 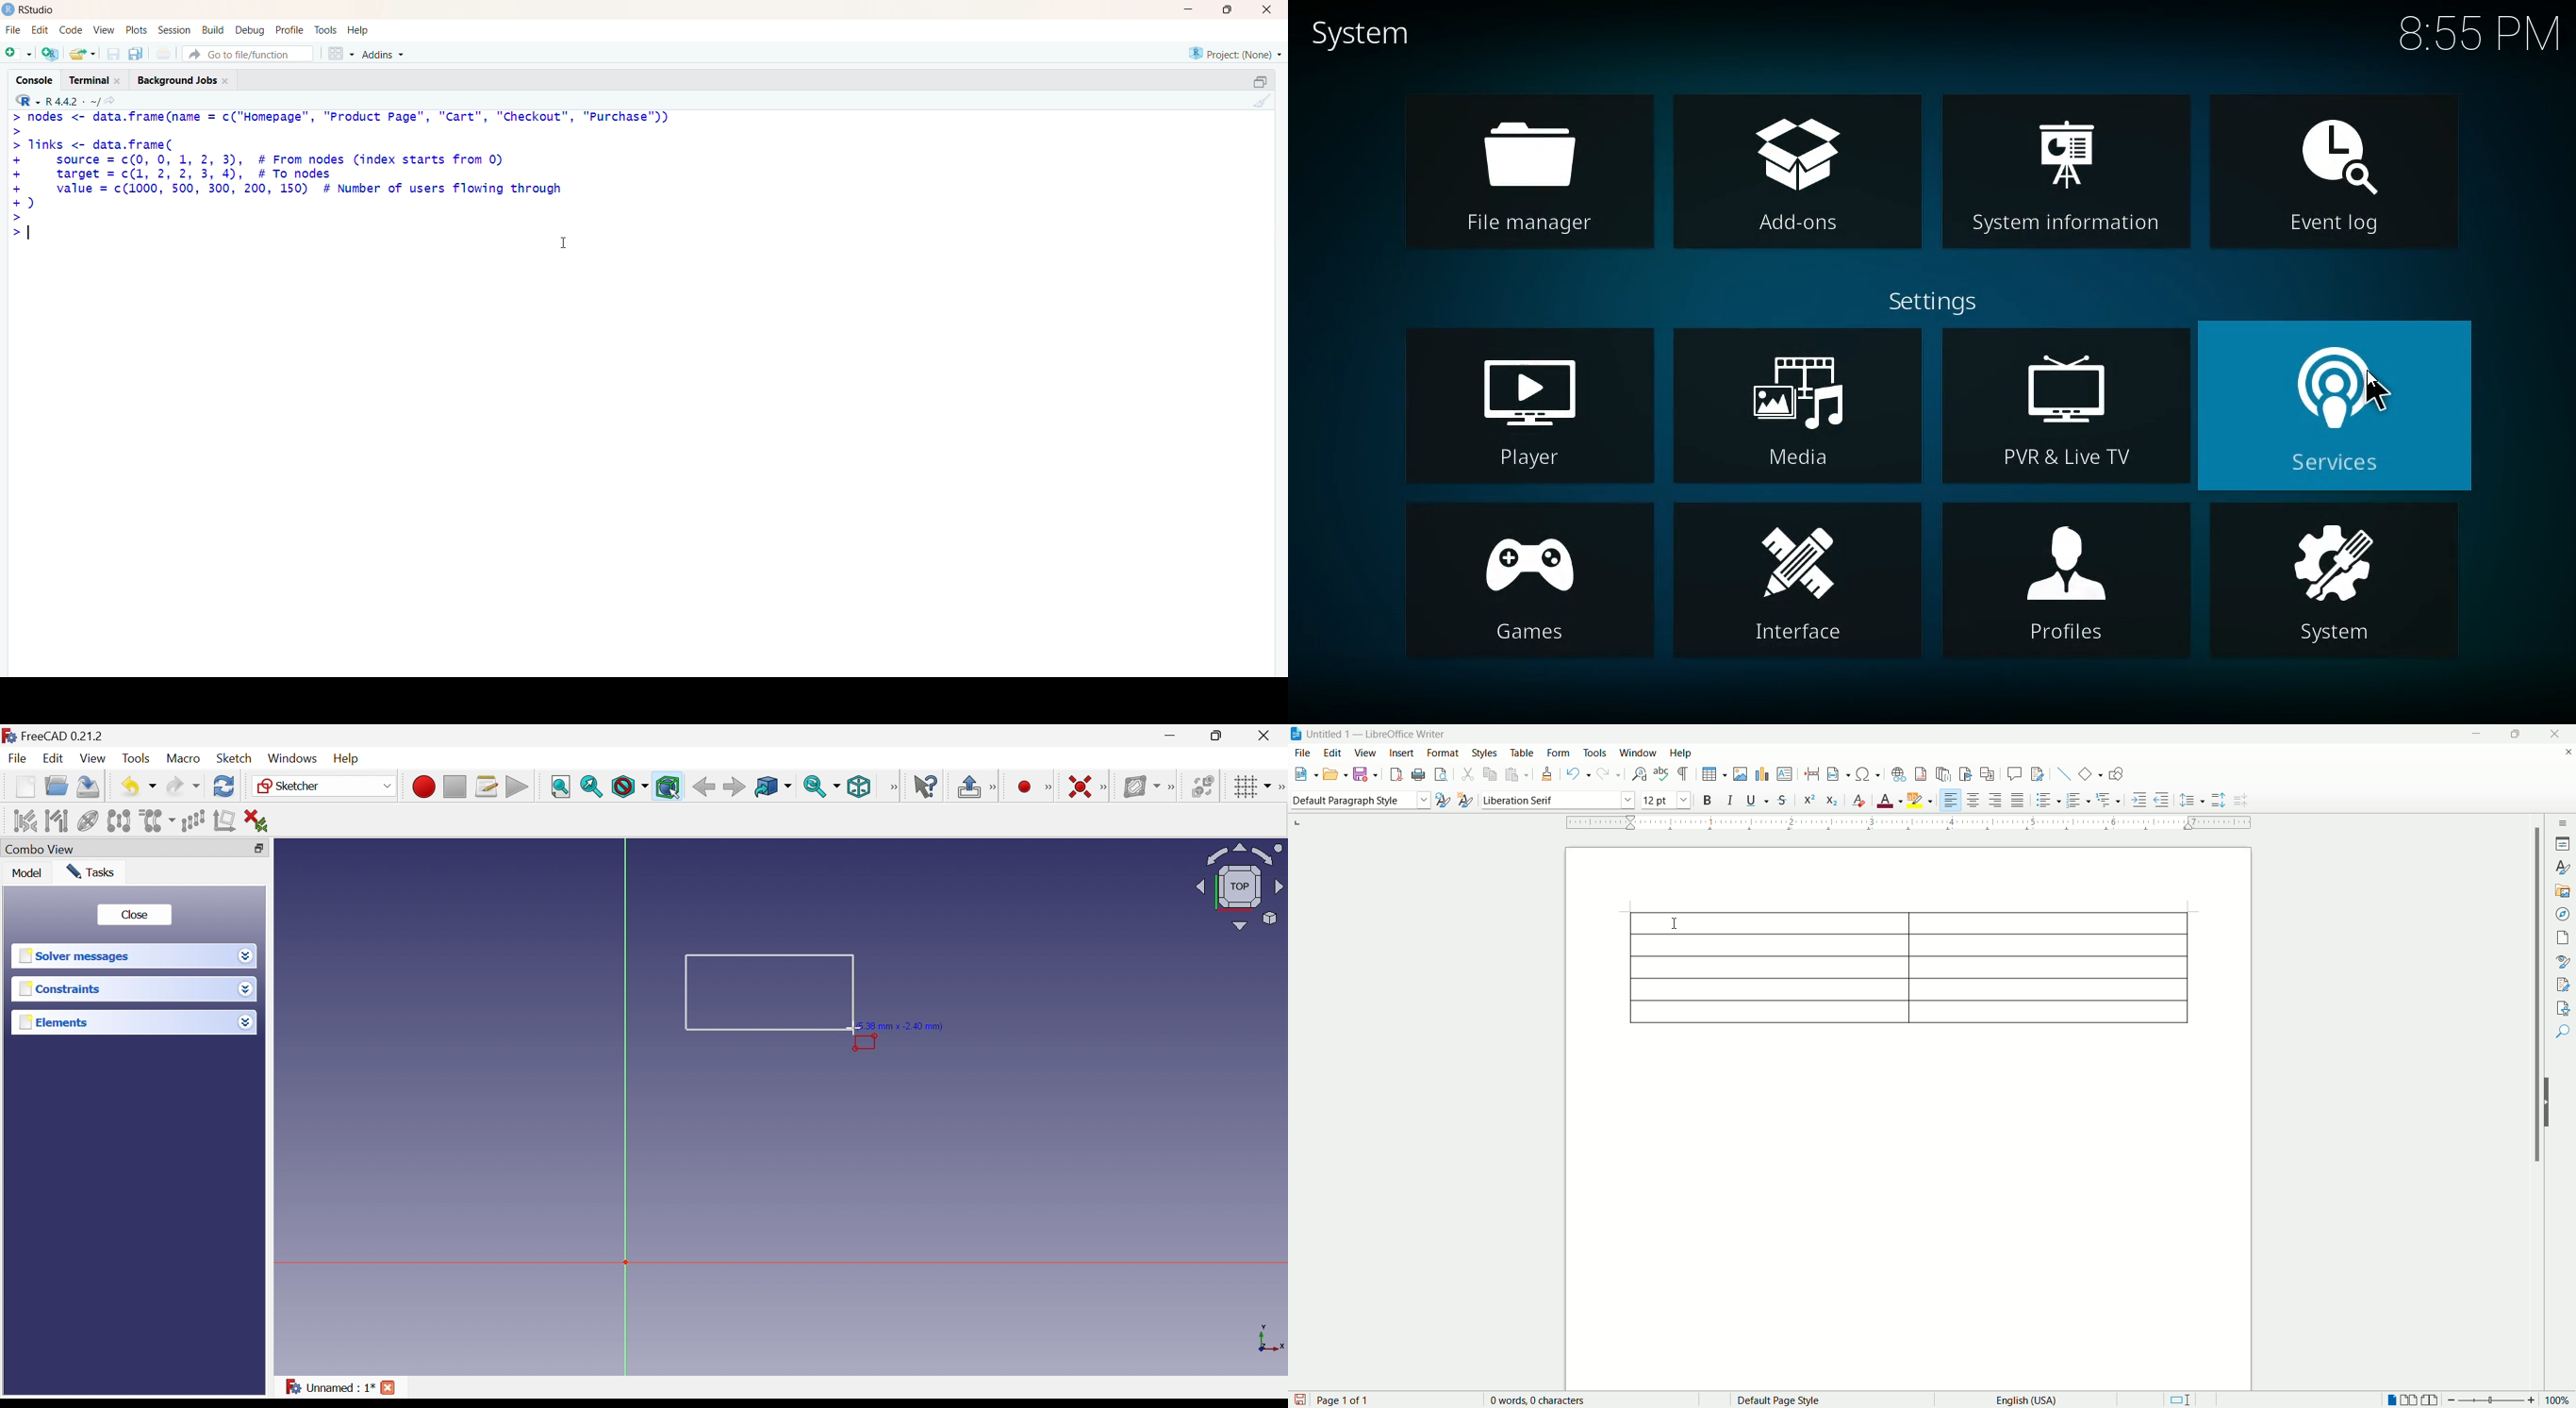 What do you see at coordinates (969, 787) in the screenshot?
I see `Leave sketch` at bounding box center [969, 787].